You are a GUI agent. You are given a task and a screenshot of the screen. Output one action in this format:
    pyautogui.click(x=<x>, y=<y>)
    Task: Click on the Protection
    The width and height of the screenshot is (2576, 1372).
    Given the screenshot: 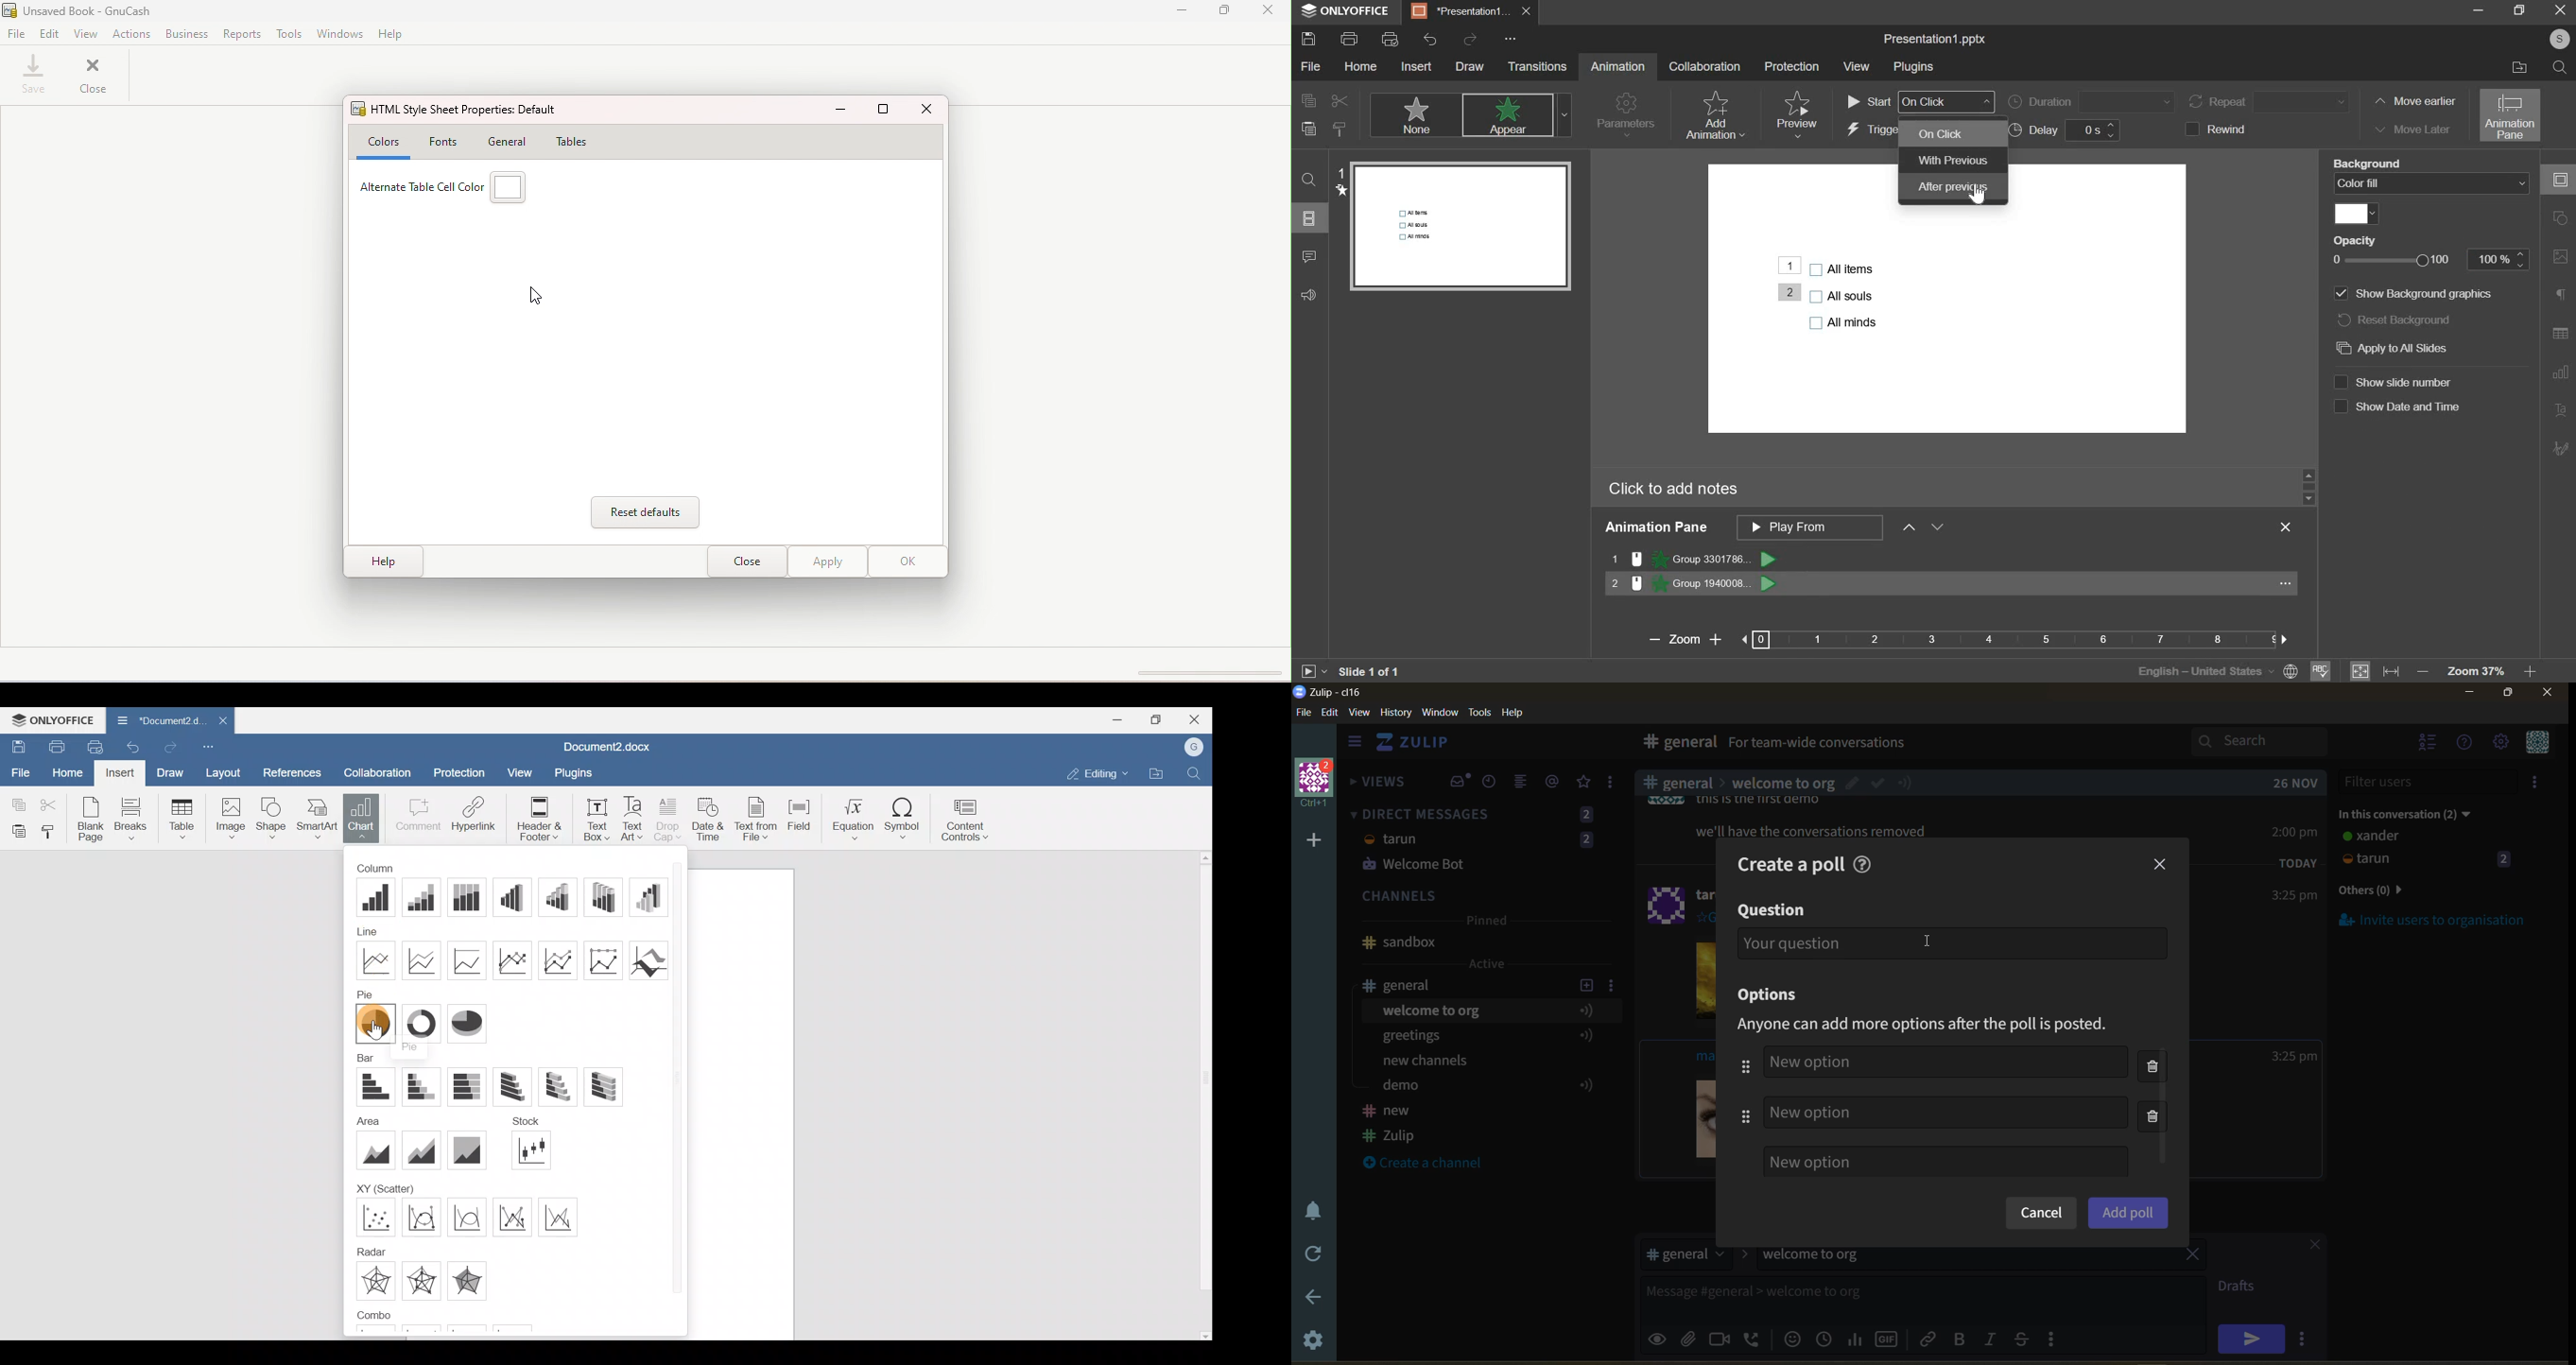 What is the action you would take?
    pyautogui.click(x=459, y=775)
    